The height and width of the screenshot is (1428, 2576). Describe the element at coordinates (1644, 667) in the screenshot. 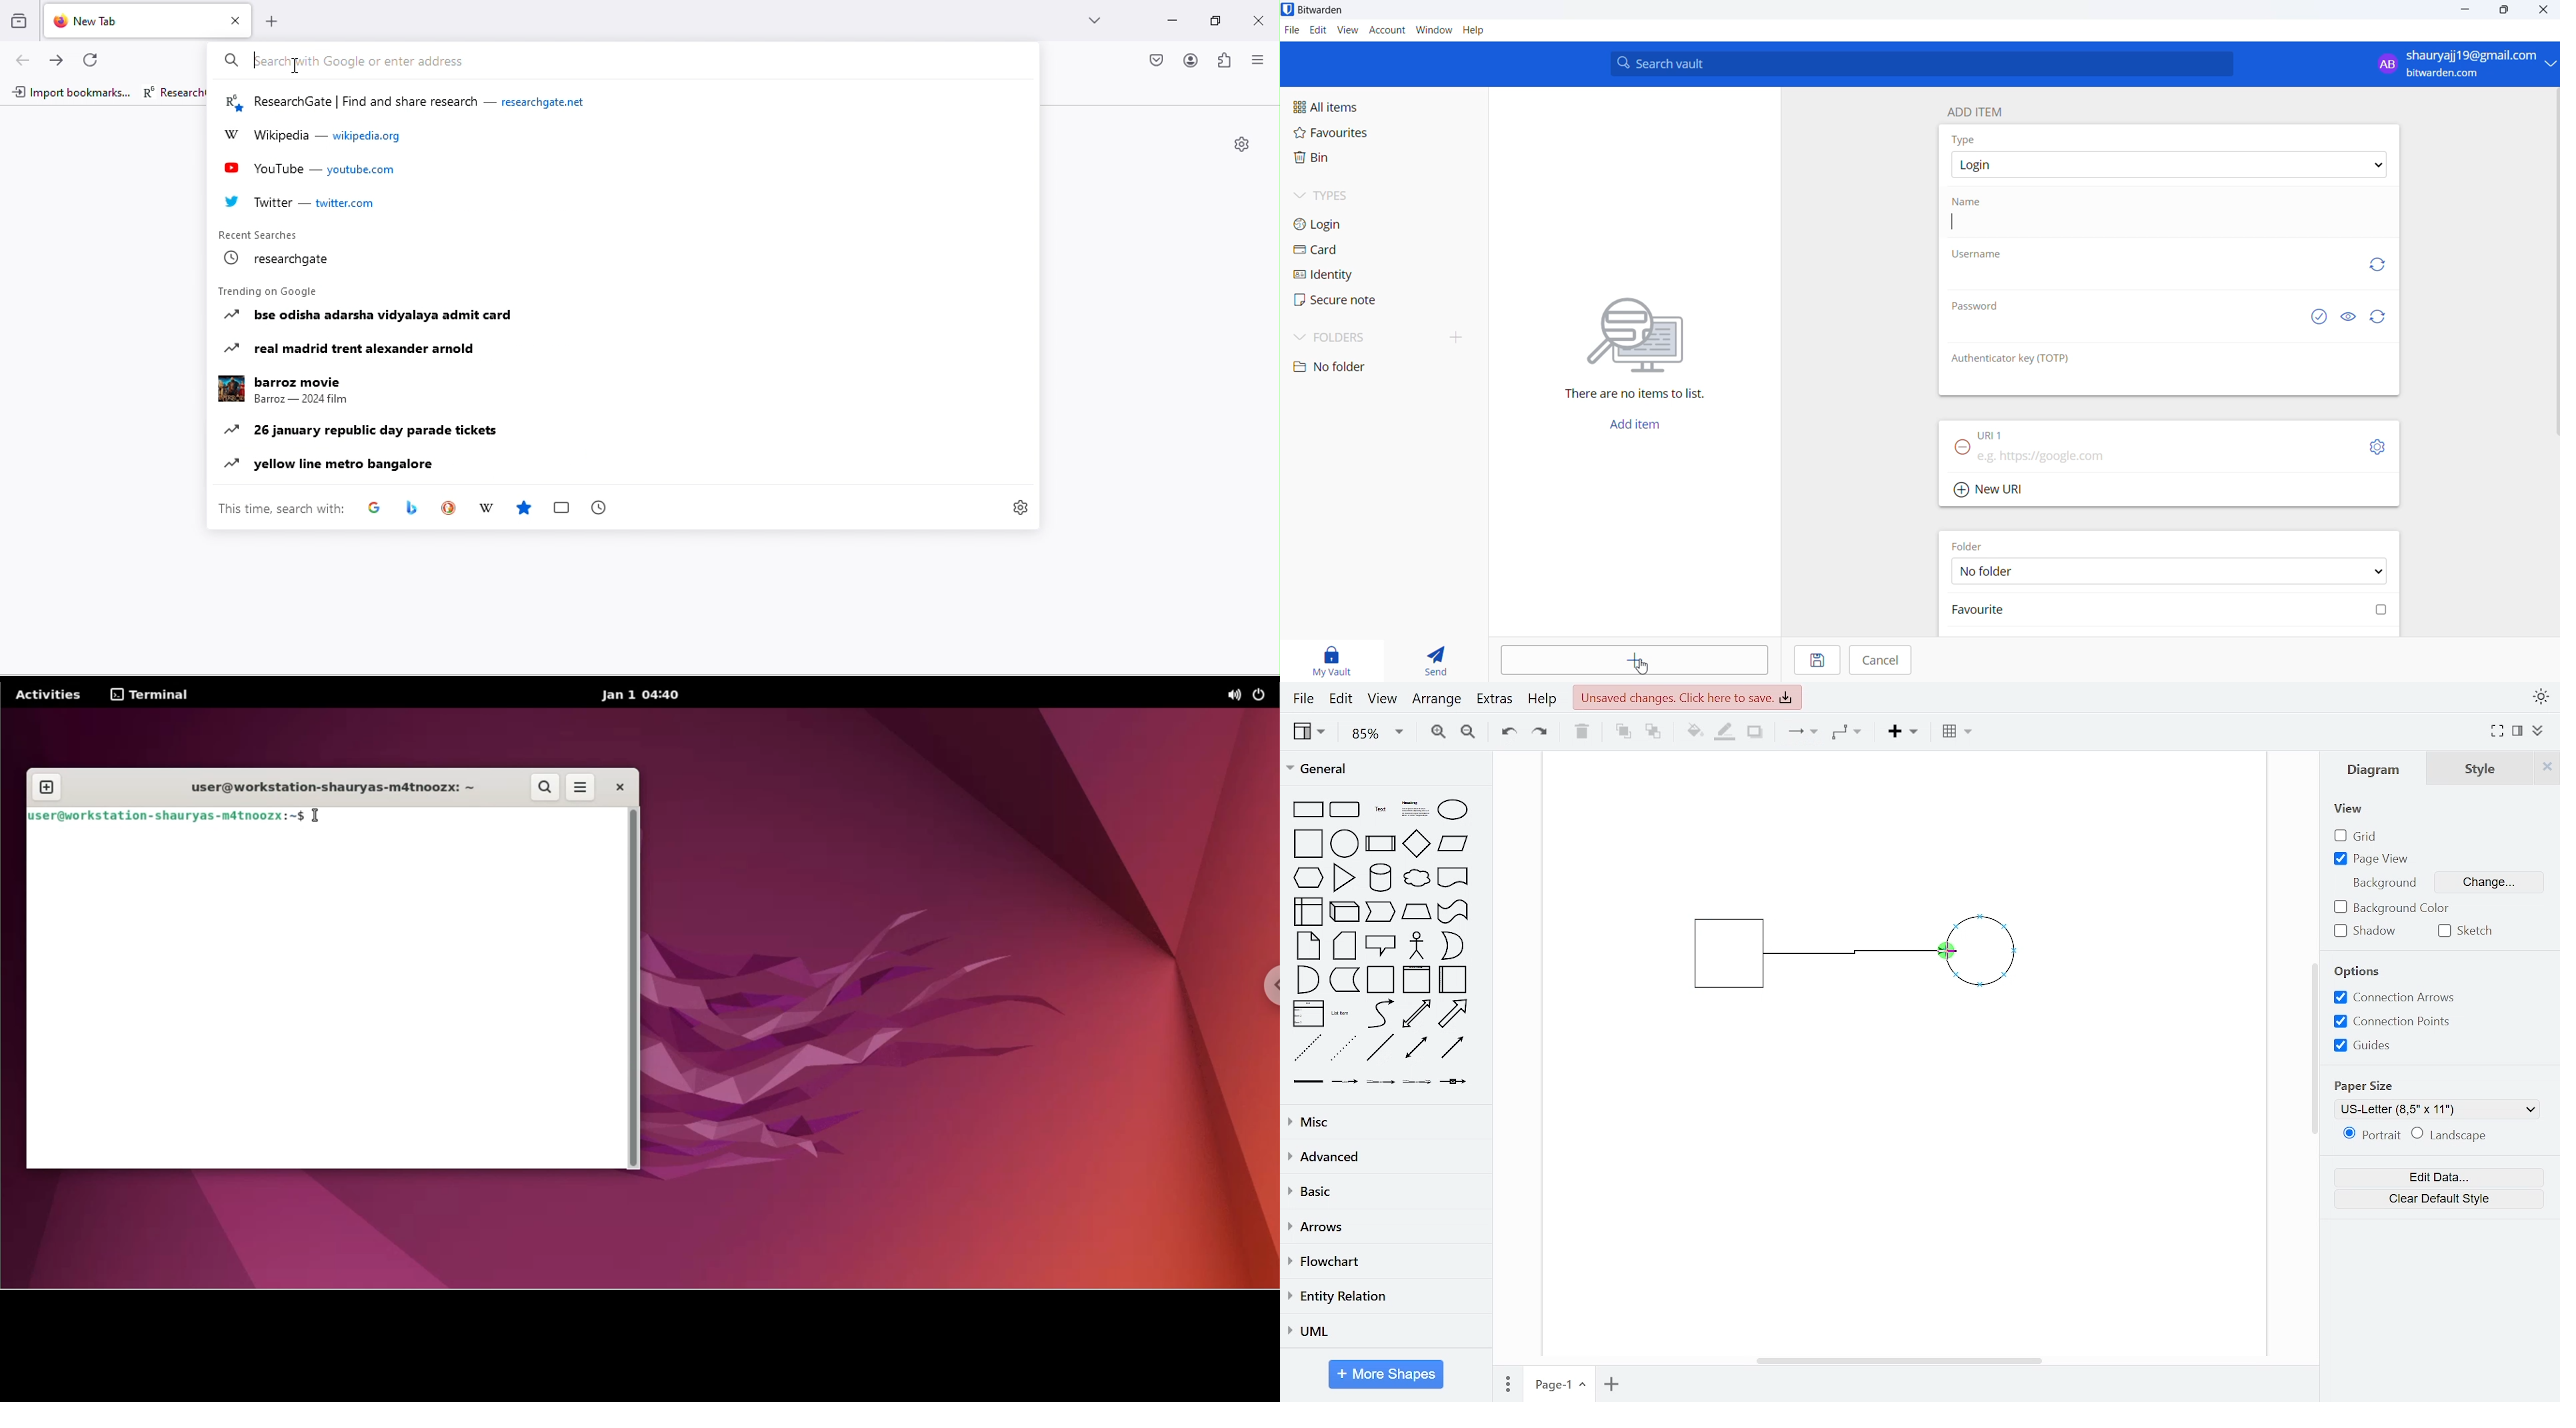

I see `cursor` at that location.